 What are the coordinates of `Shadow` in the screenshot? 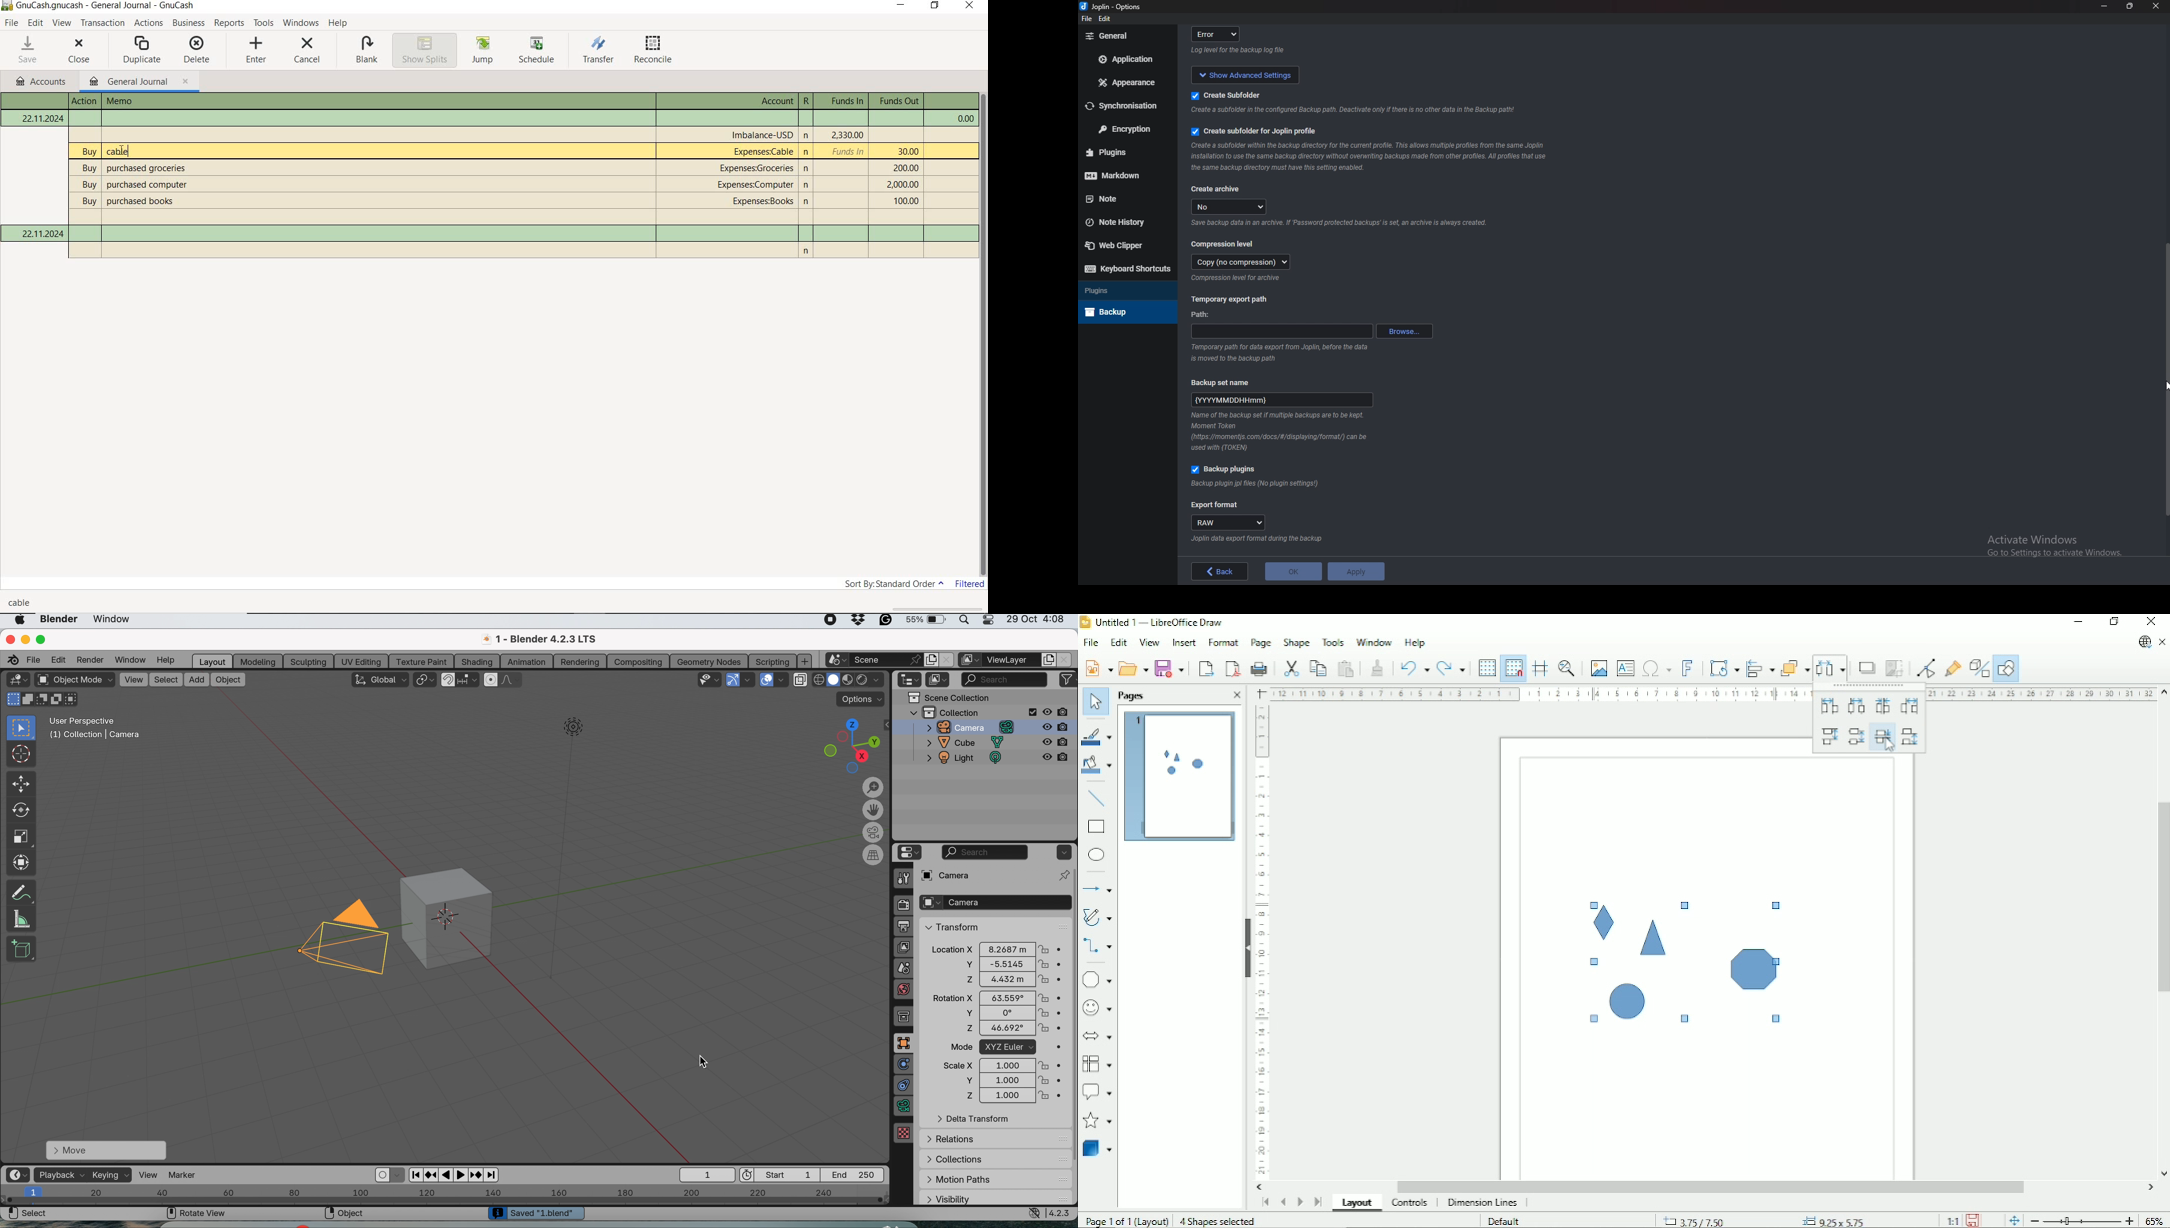 It's located at (1864, 667).